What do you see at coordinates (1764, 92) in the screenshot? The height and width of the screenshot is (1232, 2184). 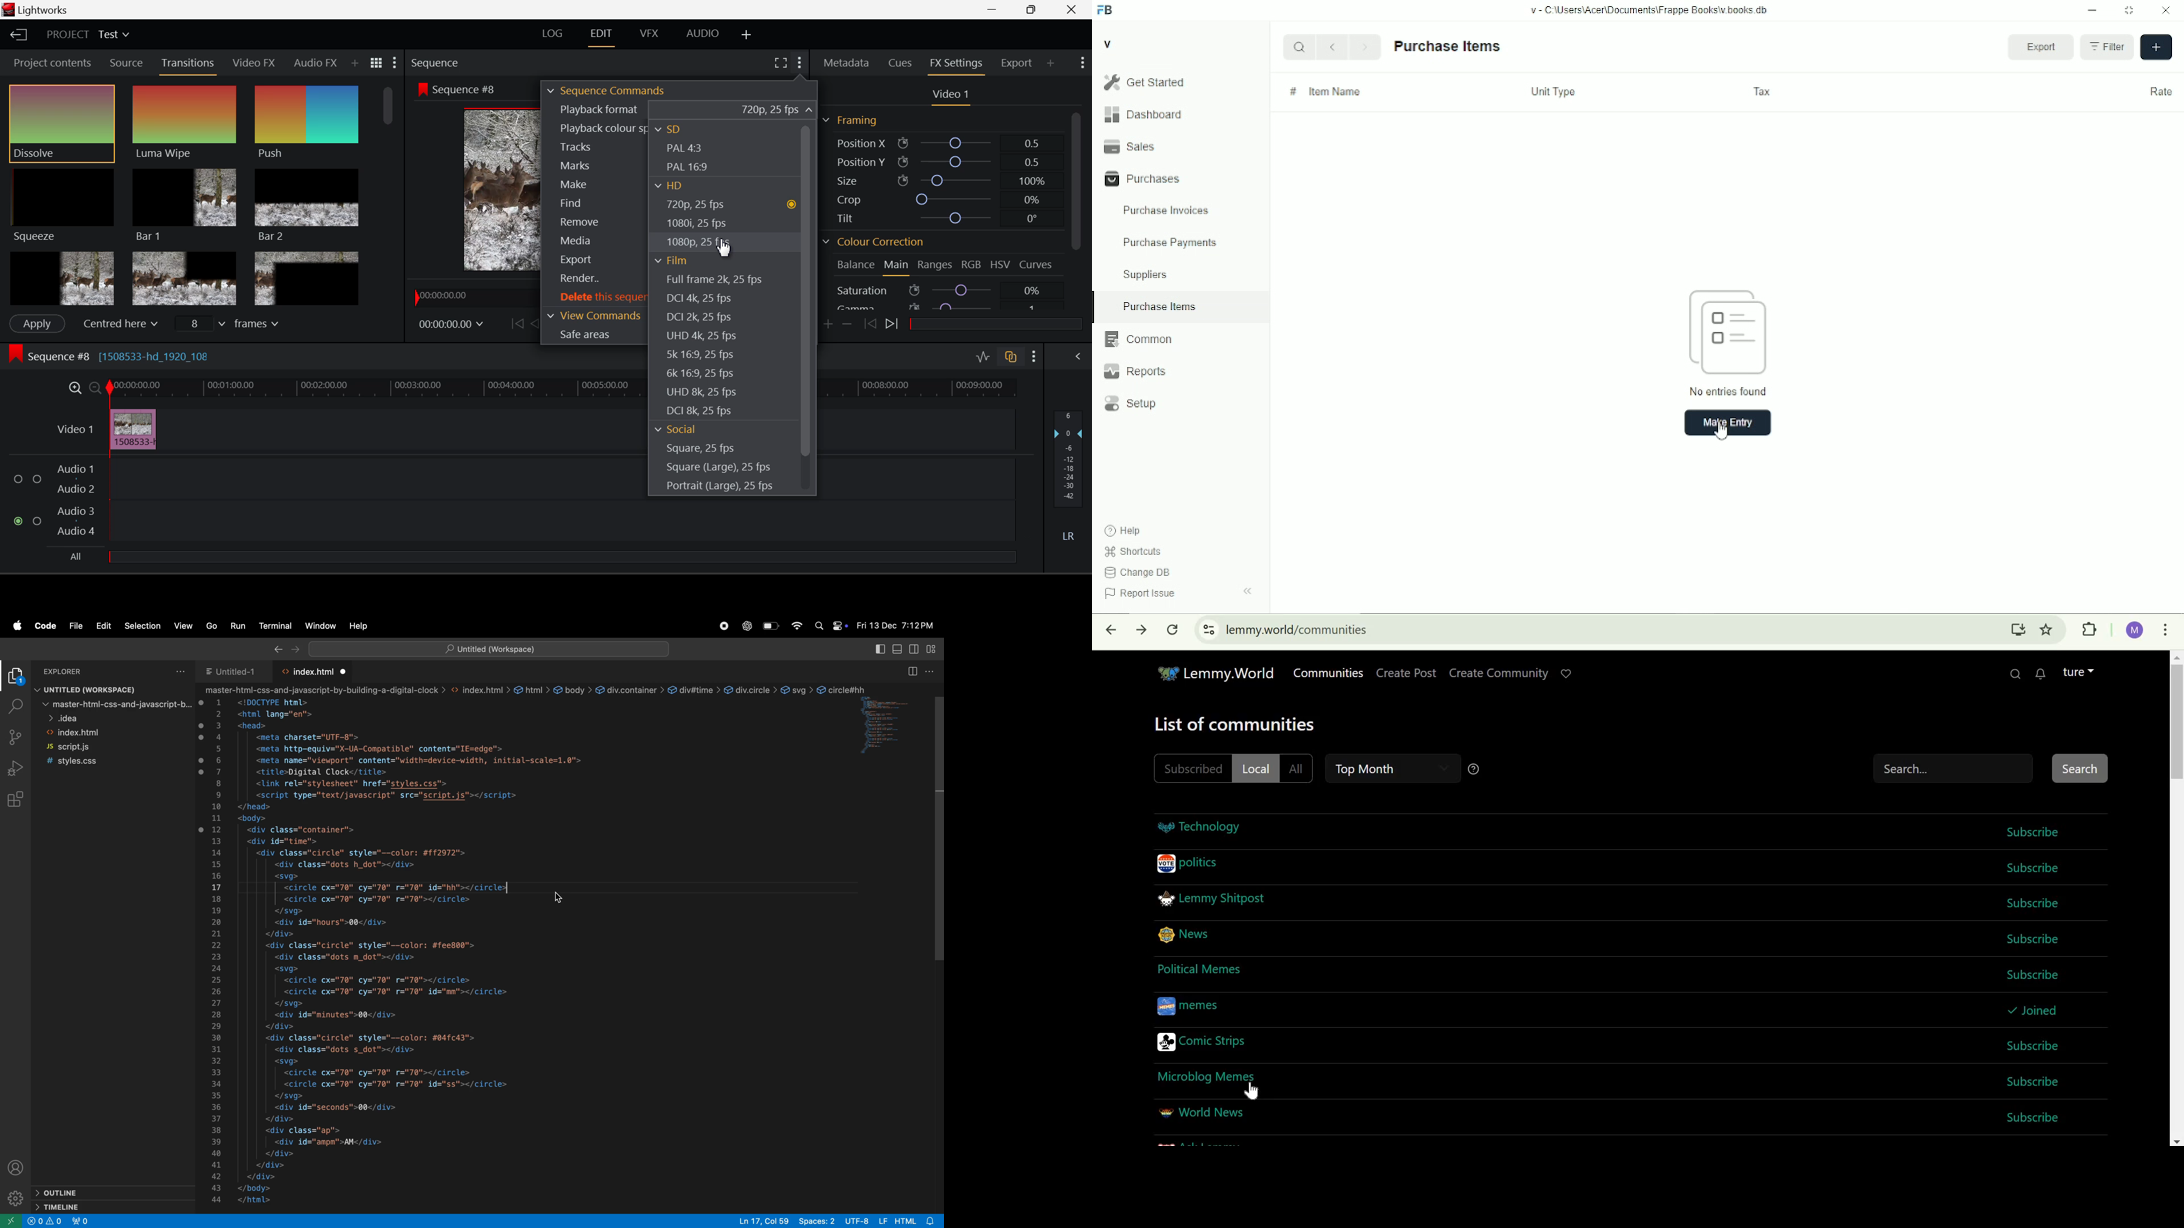 I see `tax` at bounding box center [1764, 92].